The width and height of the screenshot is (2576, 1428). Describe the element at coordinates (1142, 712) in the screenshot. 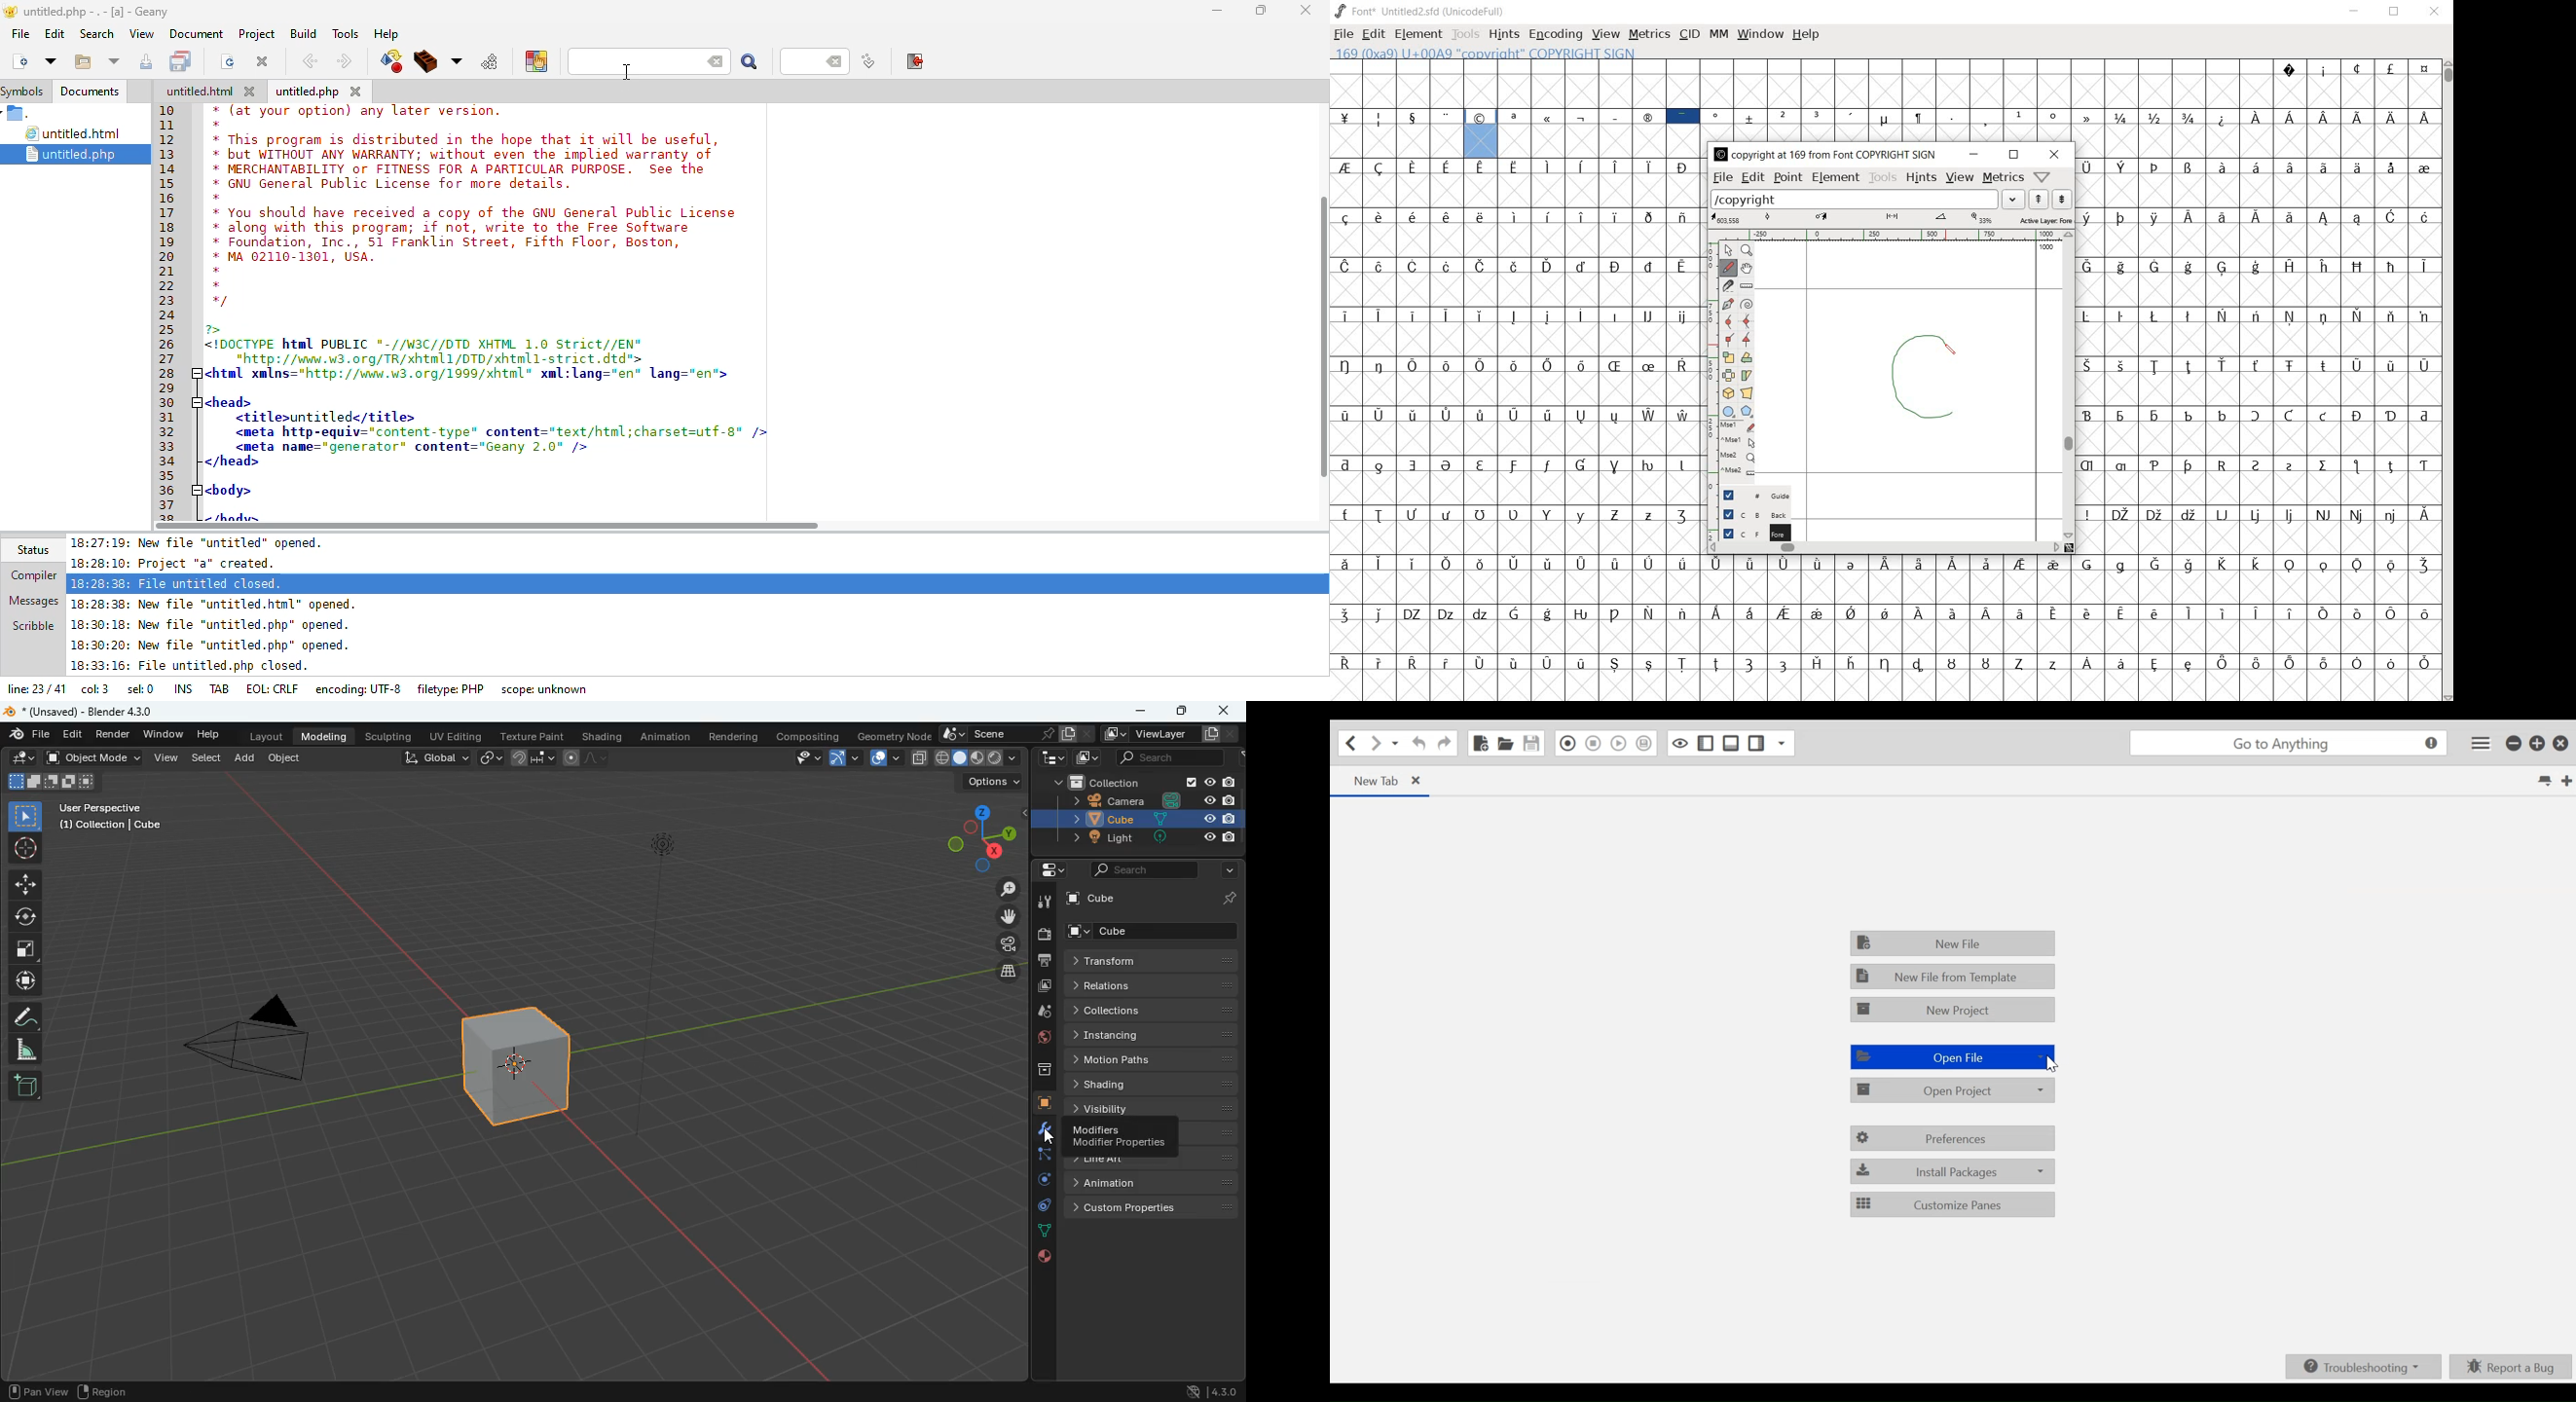

I see `minimize` at that location.